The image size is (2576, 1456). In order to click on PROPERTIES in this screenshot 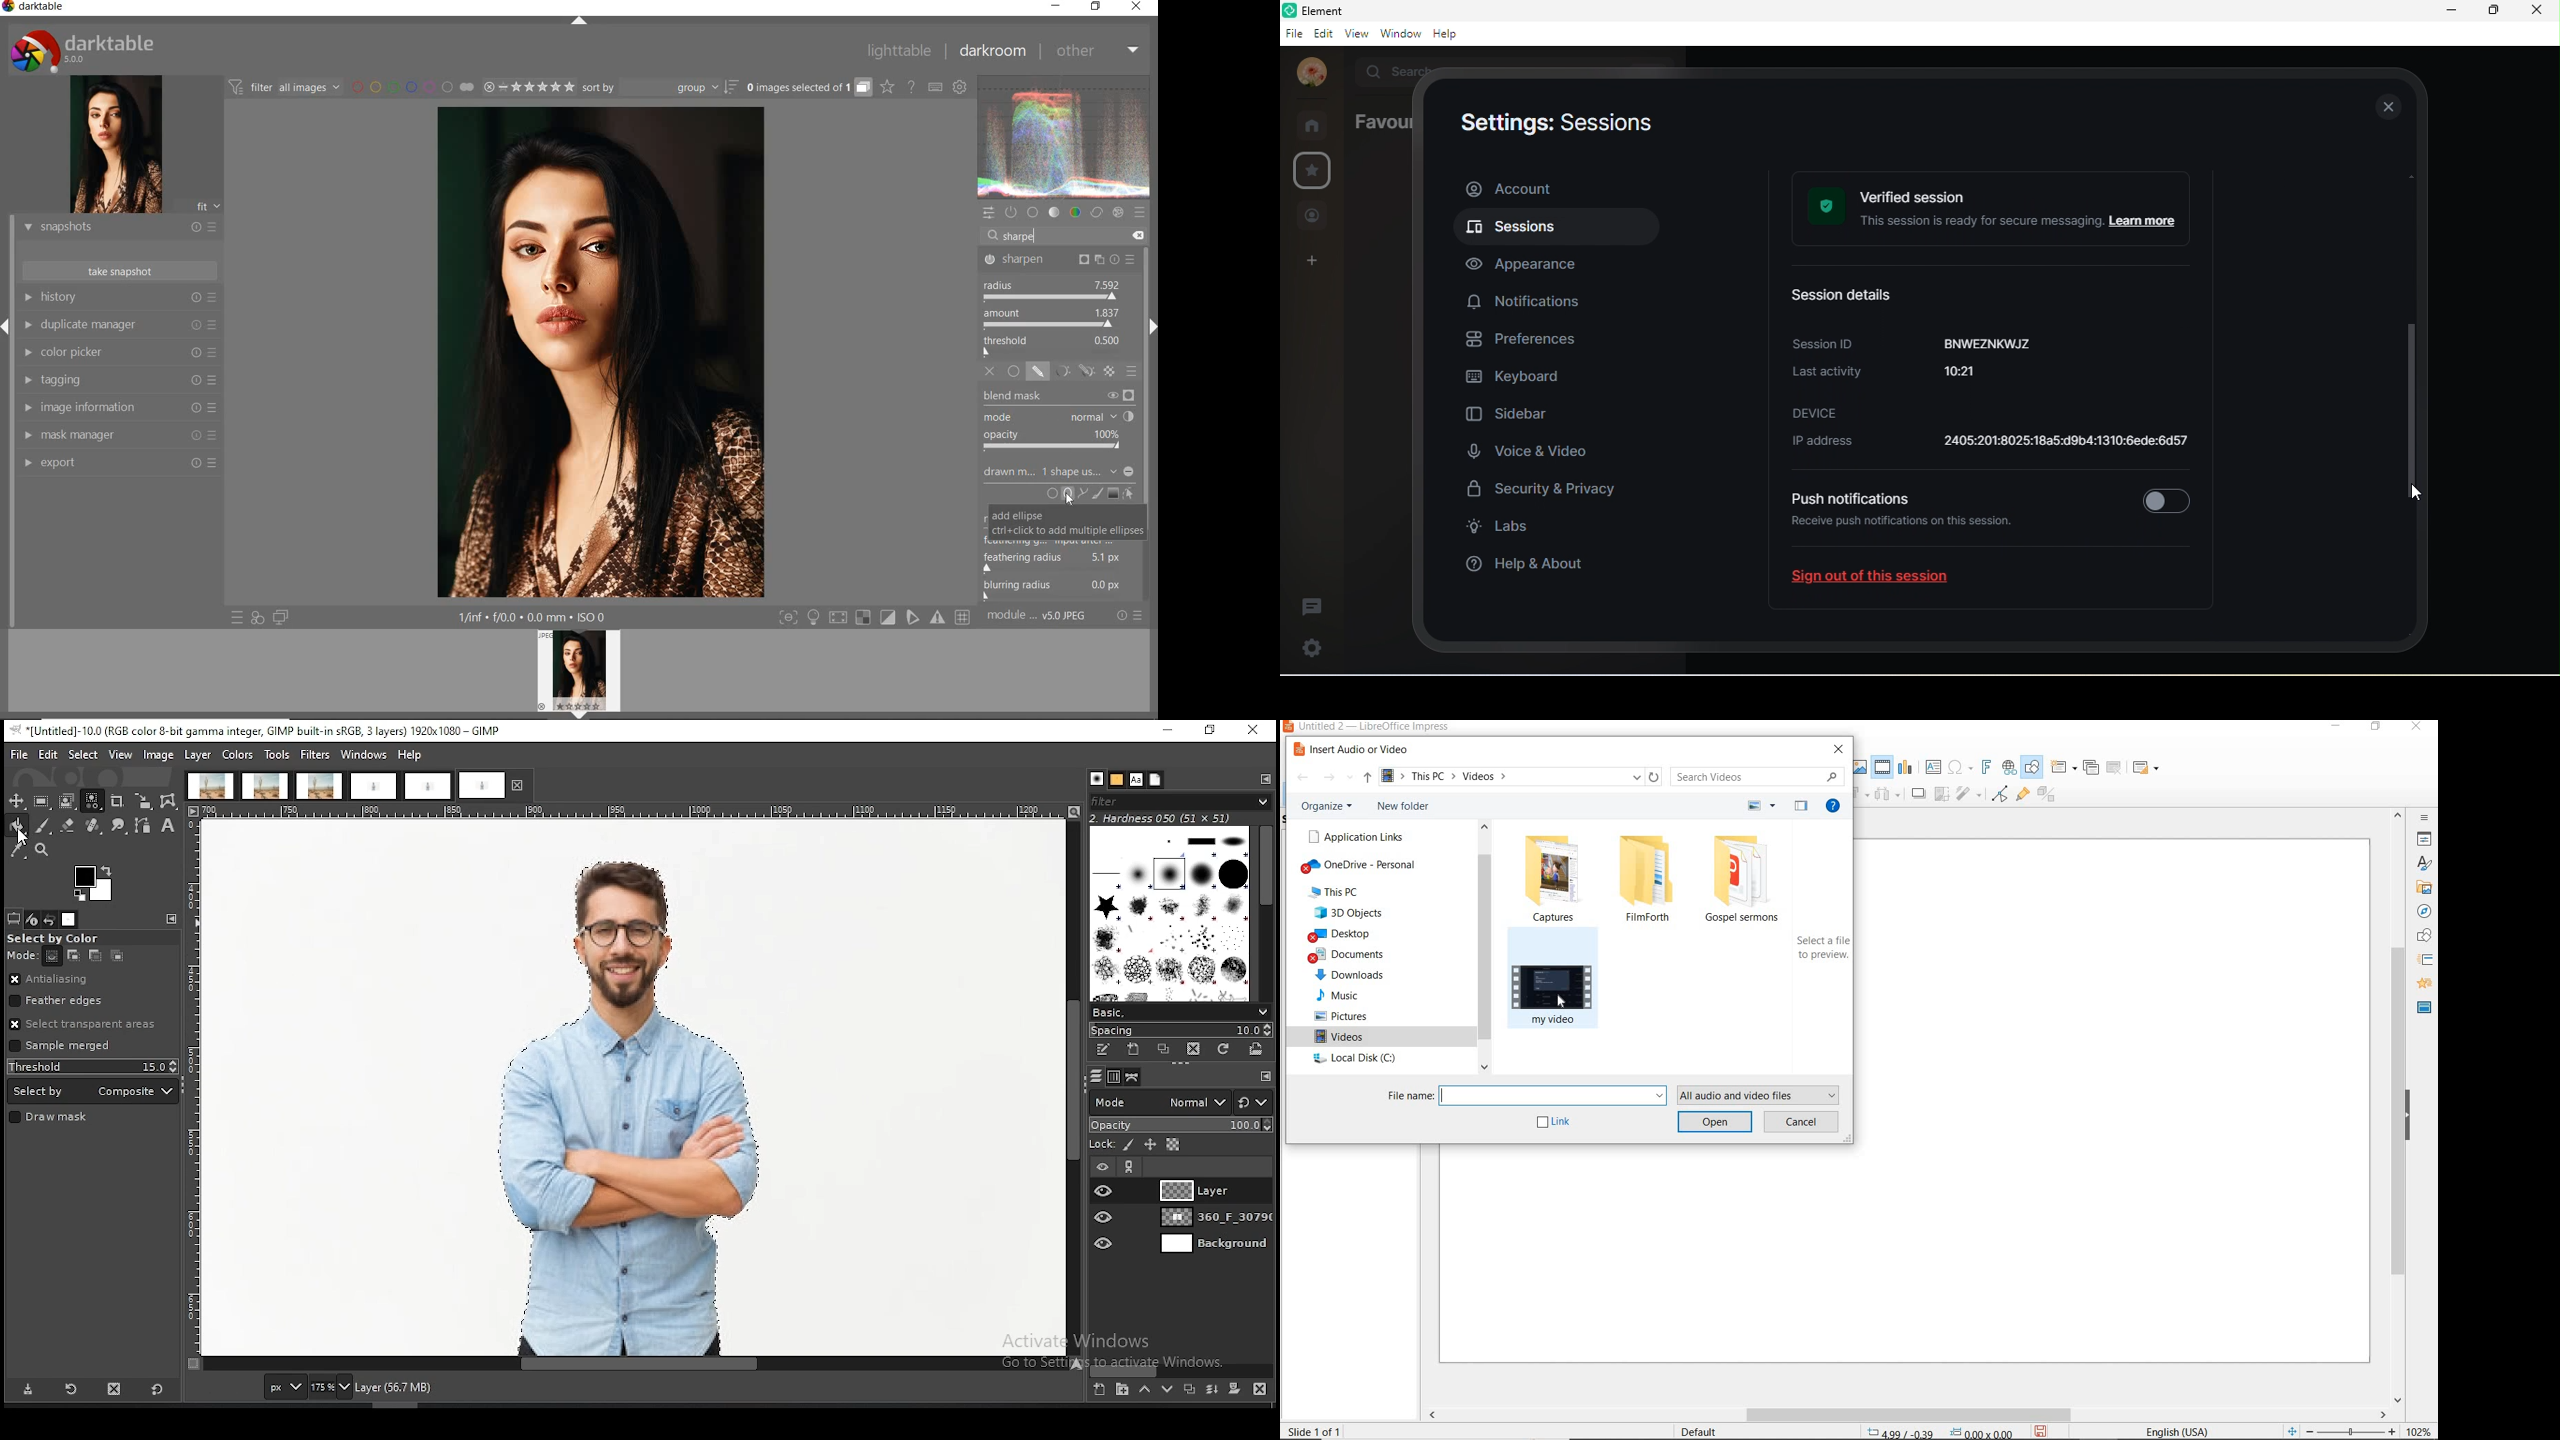, I will do `click(2426, 840)`.